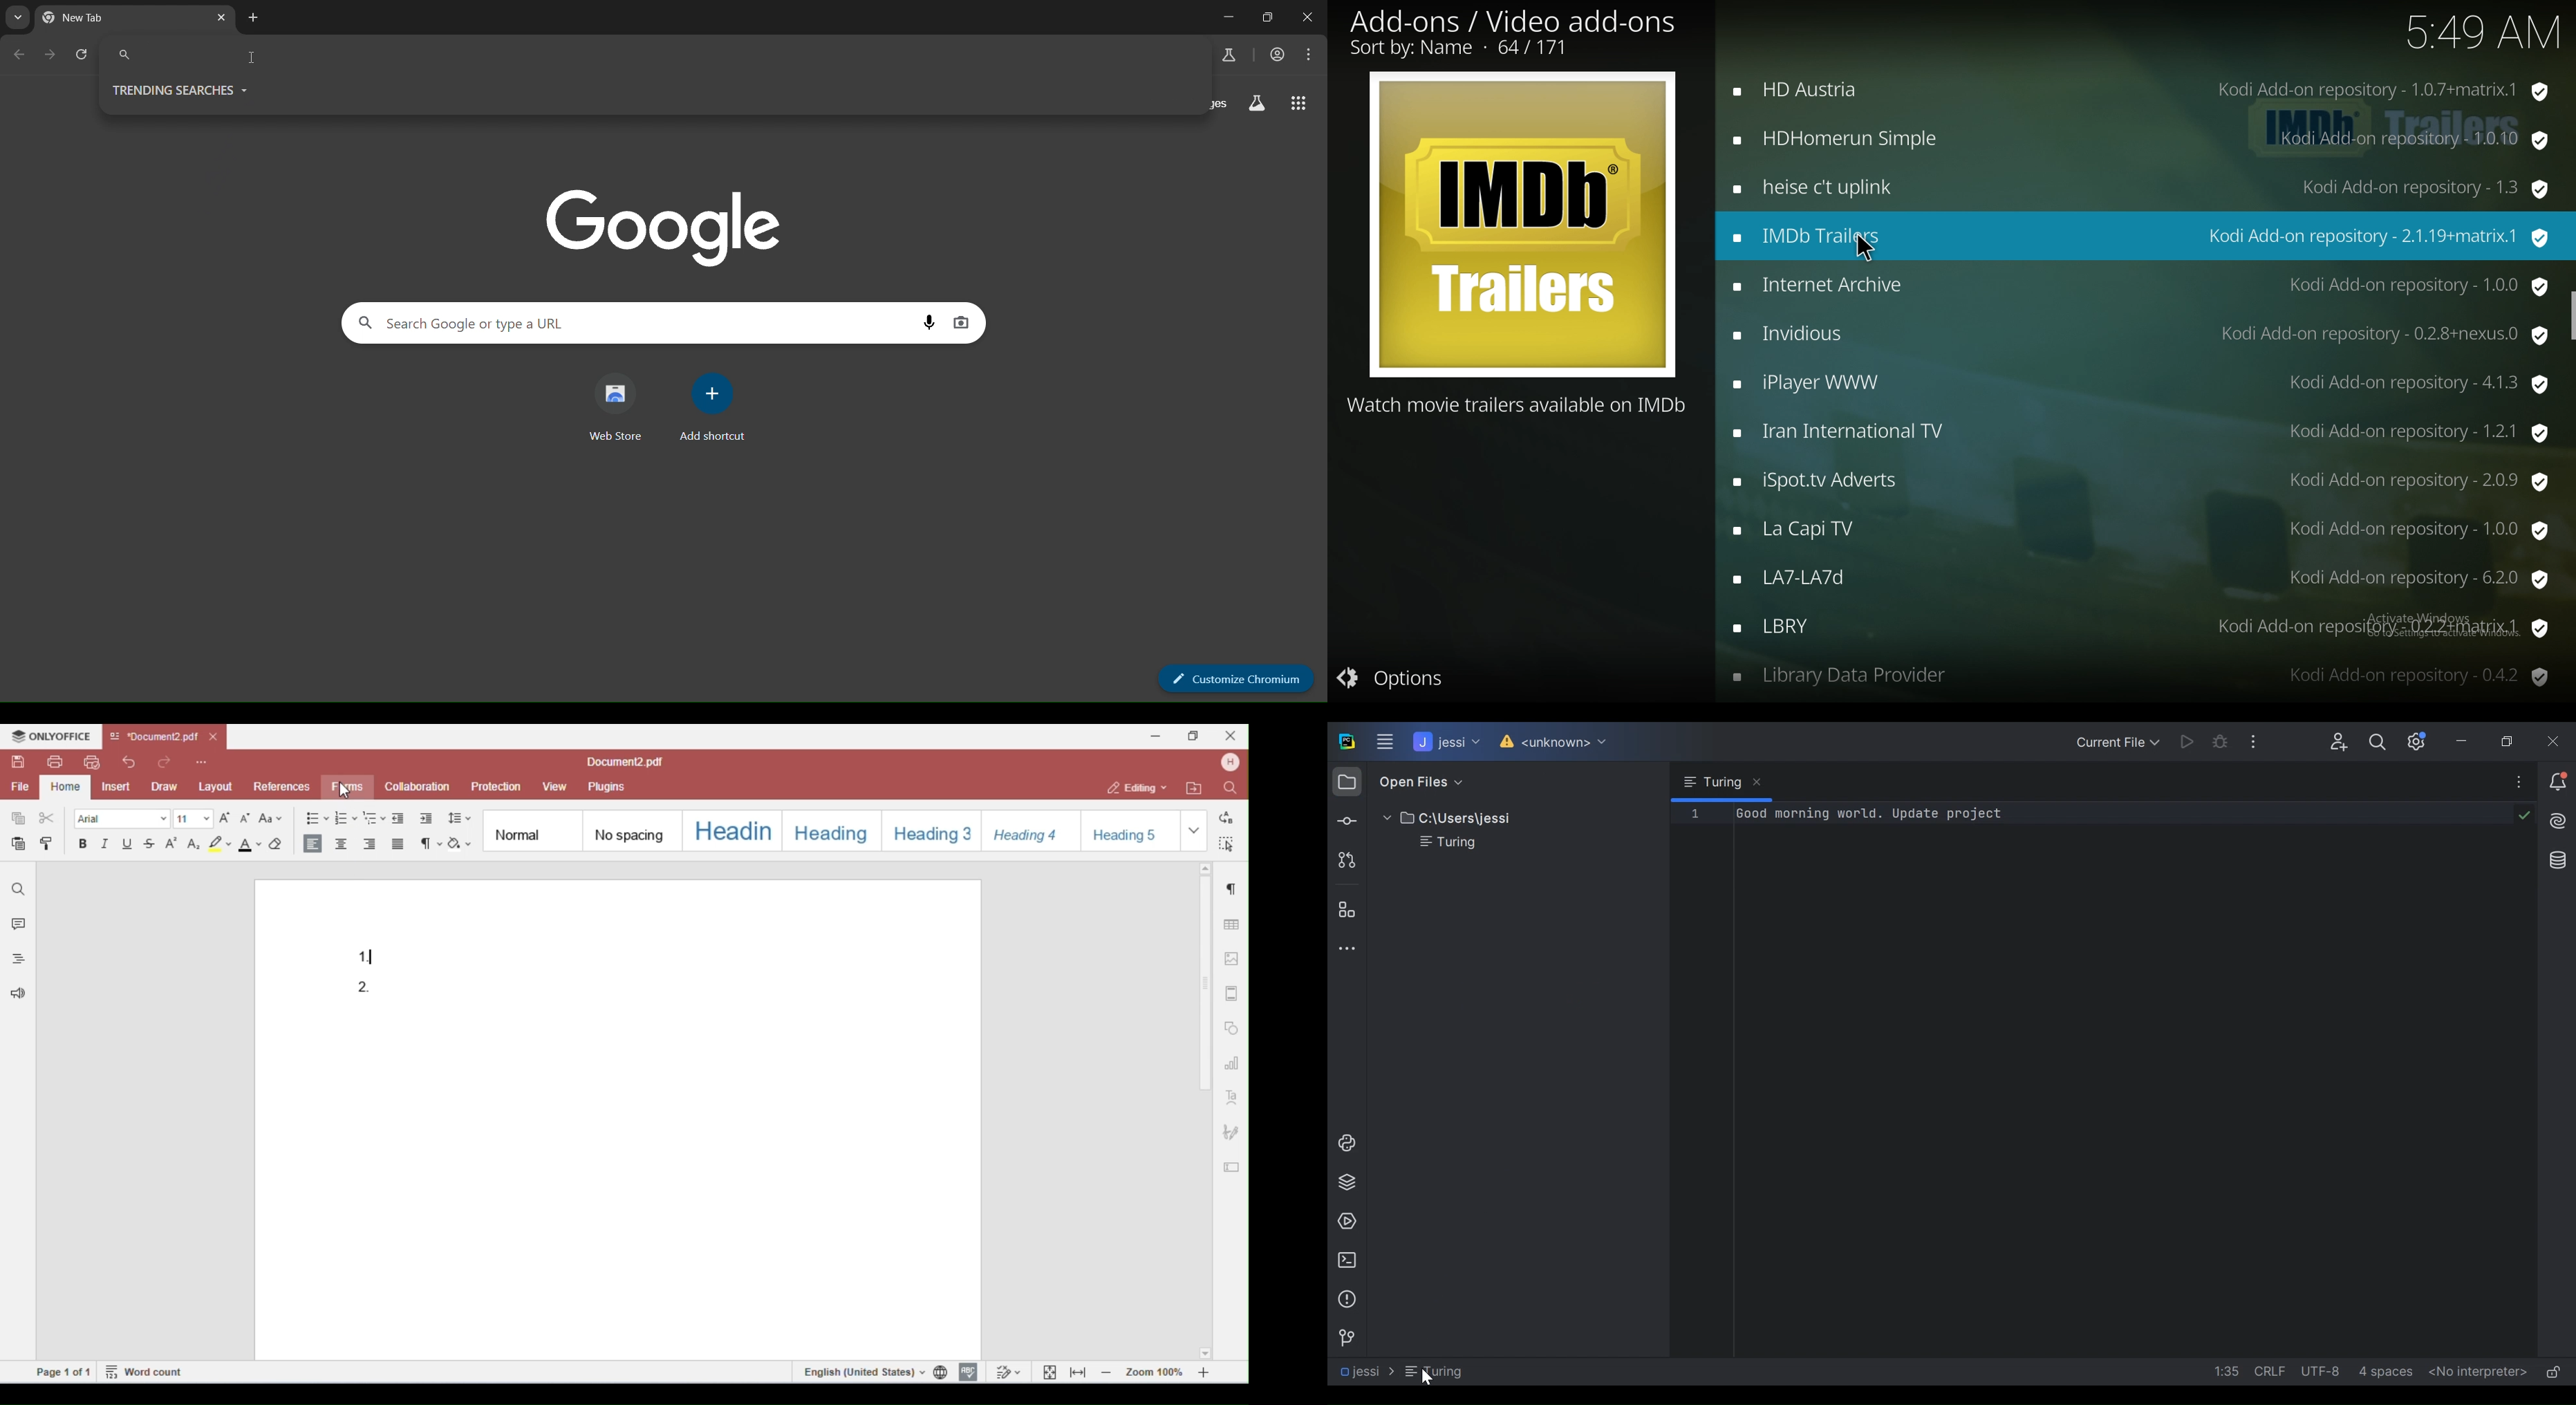  Describe the element at coordinates (2141, 678) in the screenshot. I see `add on` at that location.